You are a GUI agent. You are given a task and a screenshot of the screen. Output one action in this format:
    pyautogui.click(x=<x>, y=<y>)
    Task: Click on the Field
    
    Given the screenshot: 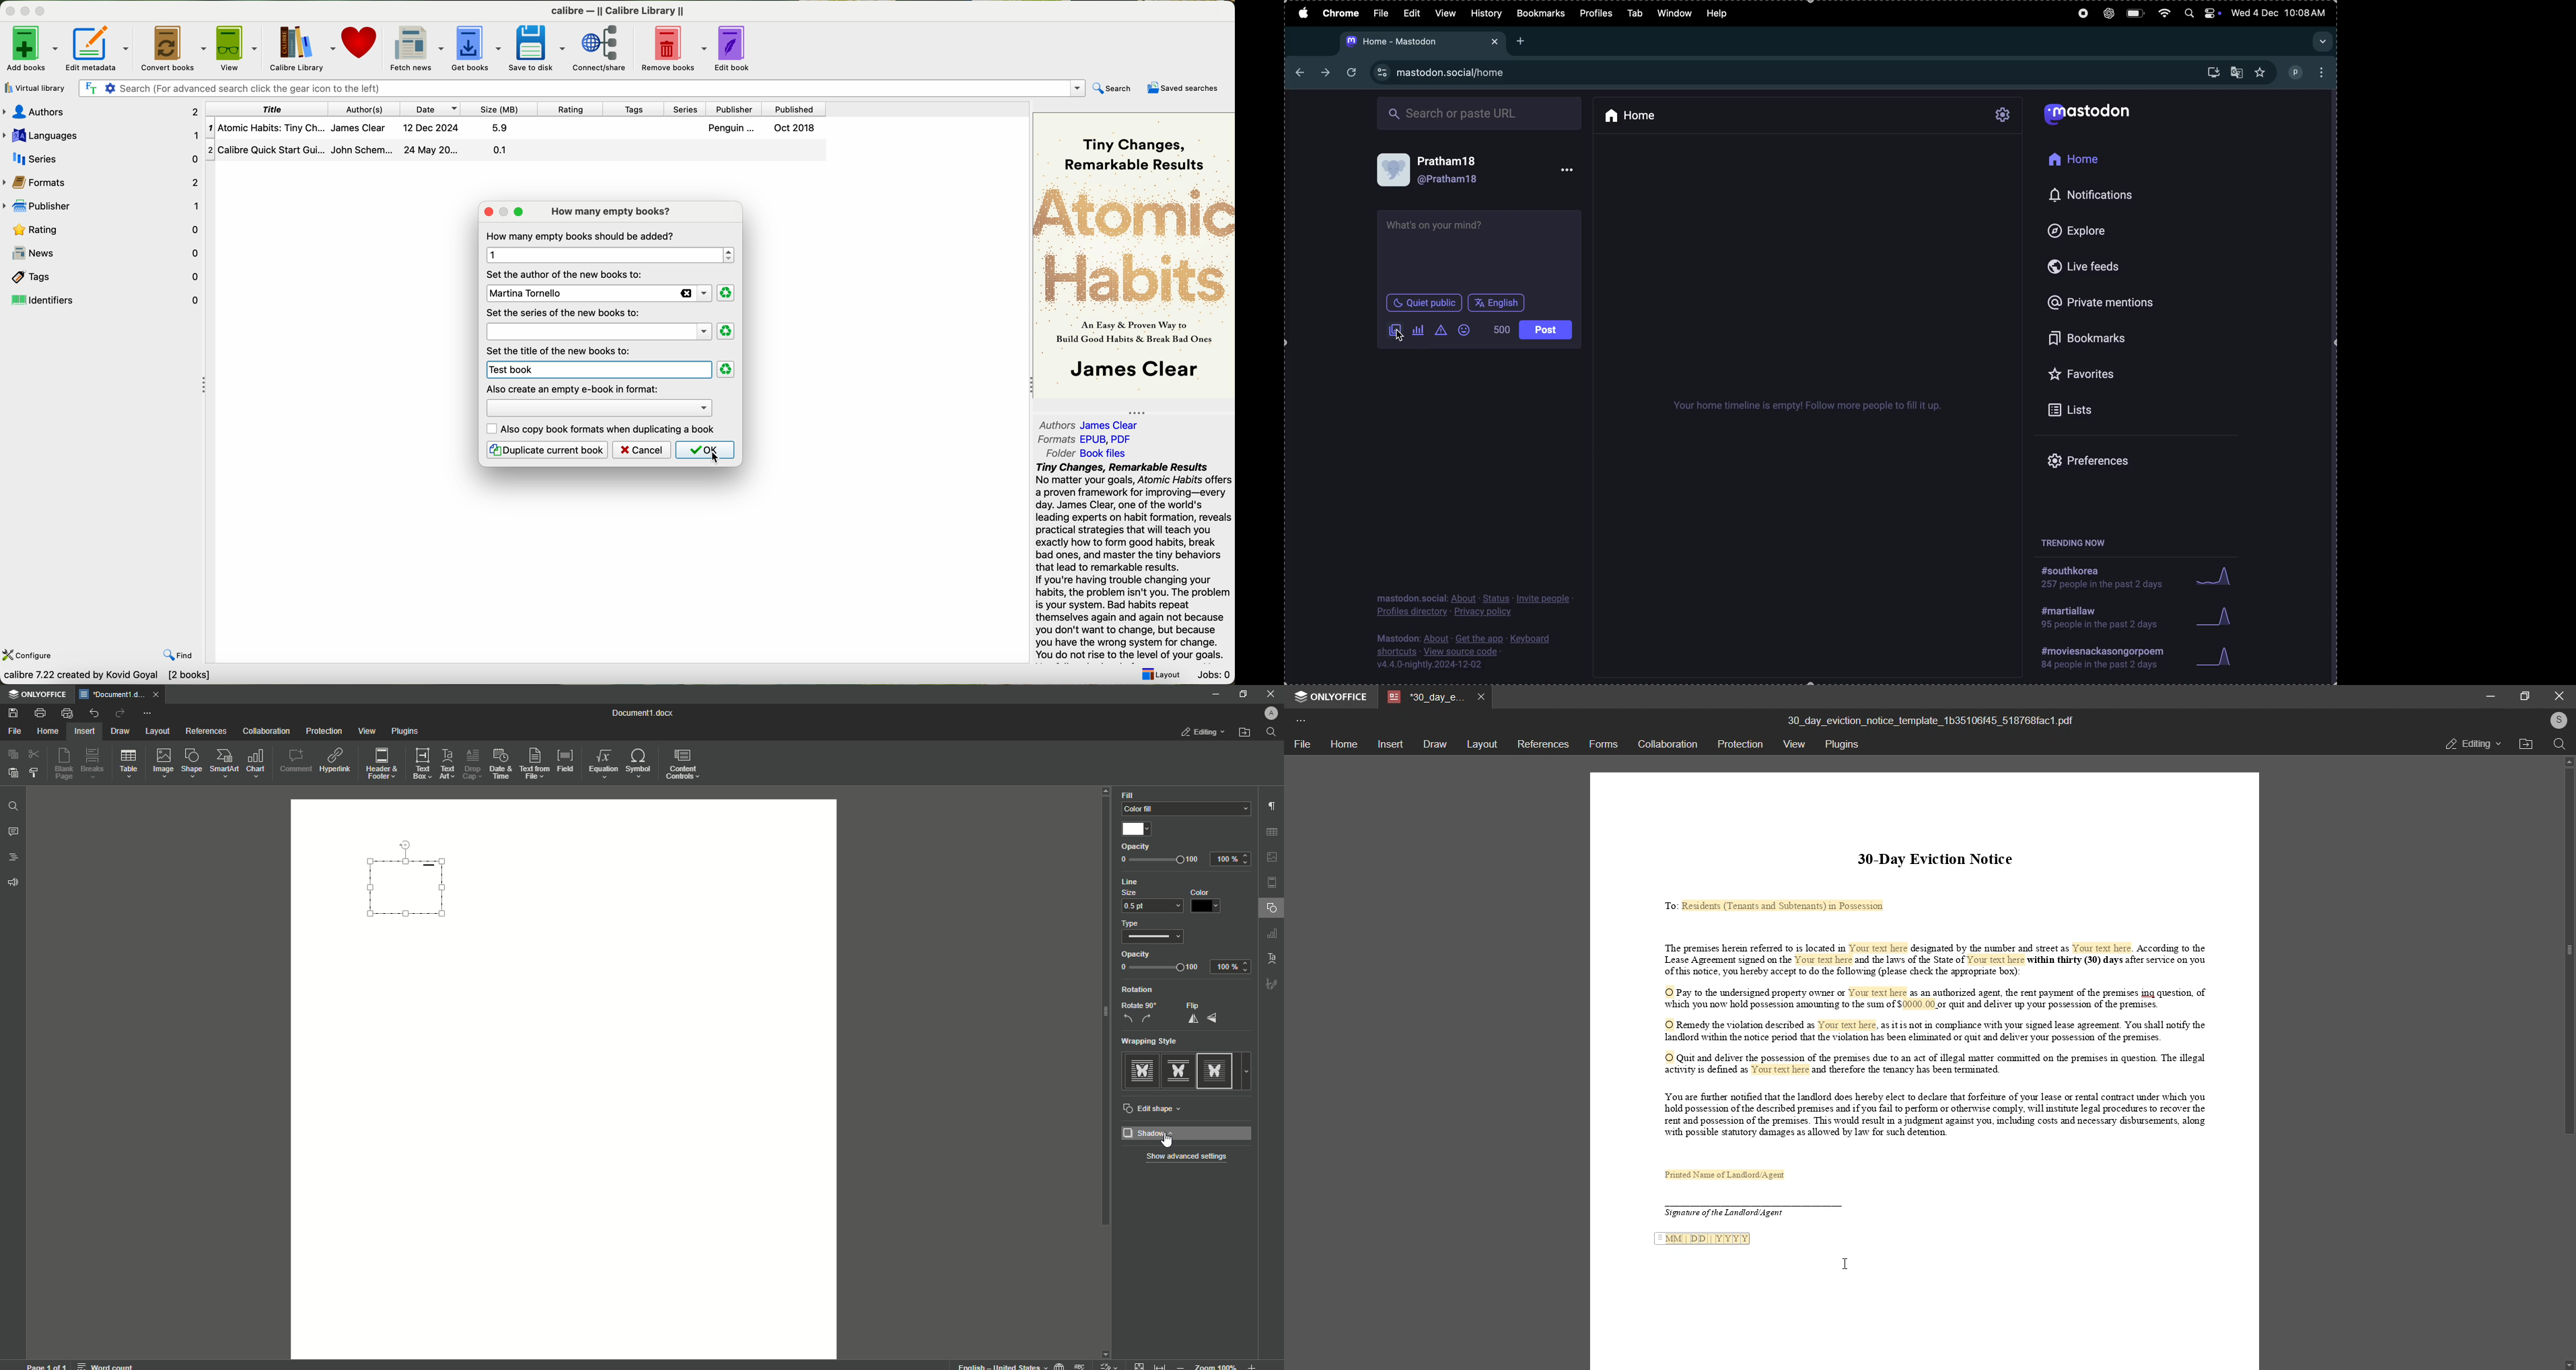 What is the action you would take?
    pyautogui.click(x=565, y=759)
    